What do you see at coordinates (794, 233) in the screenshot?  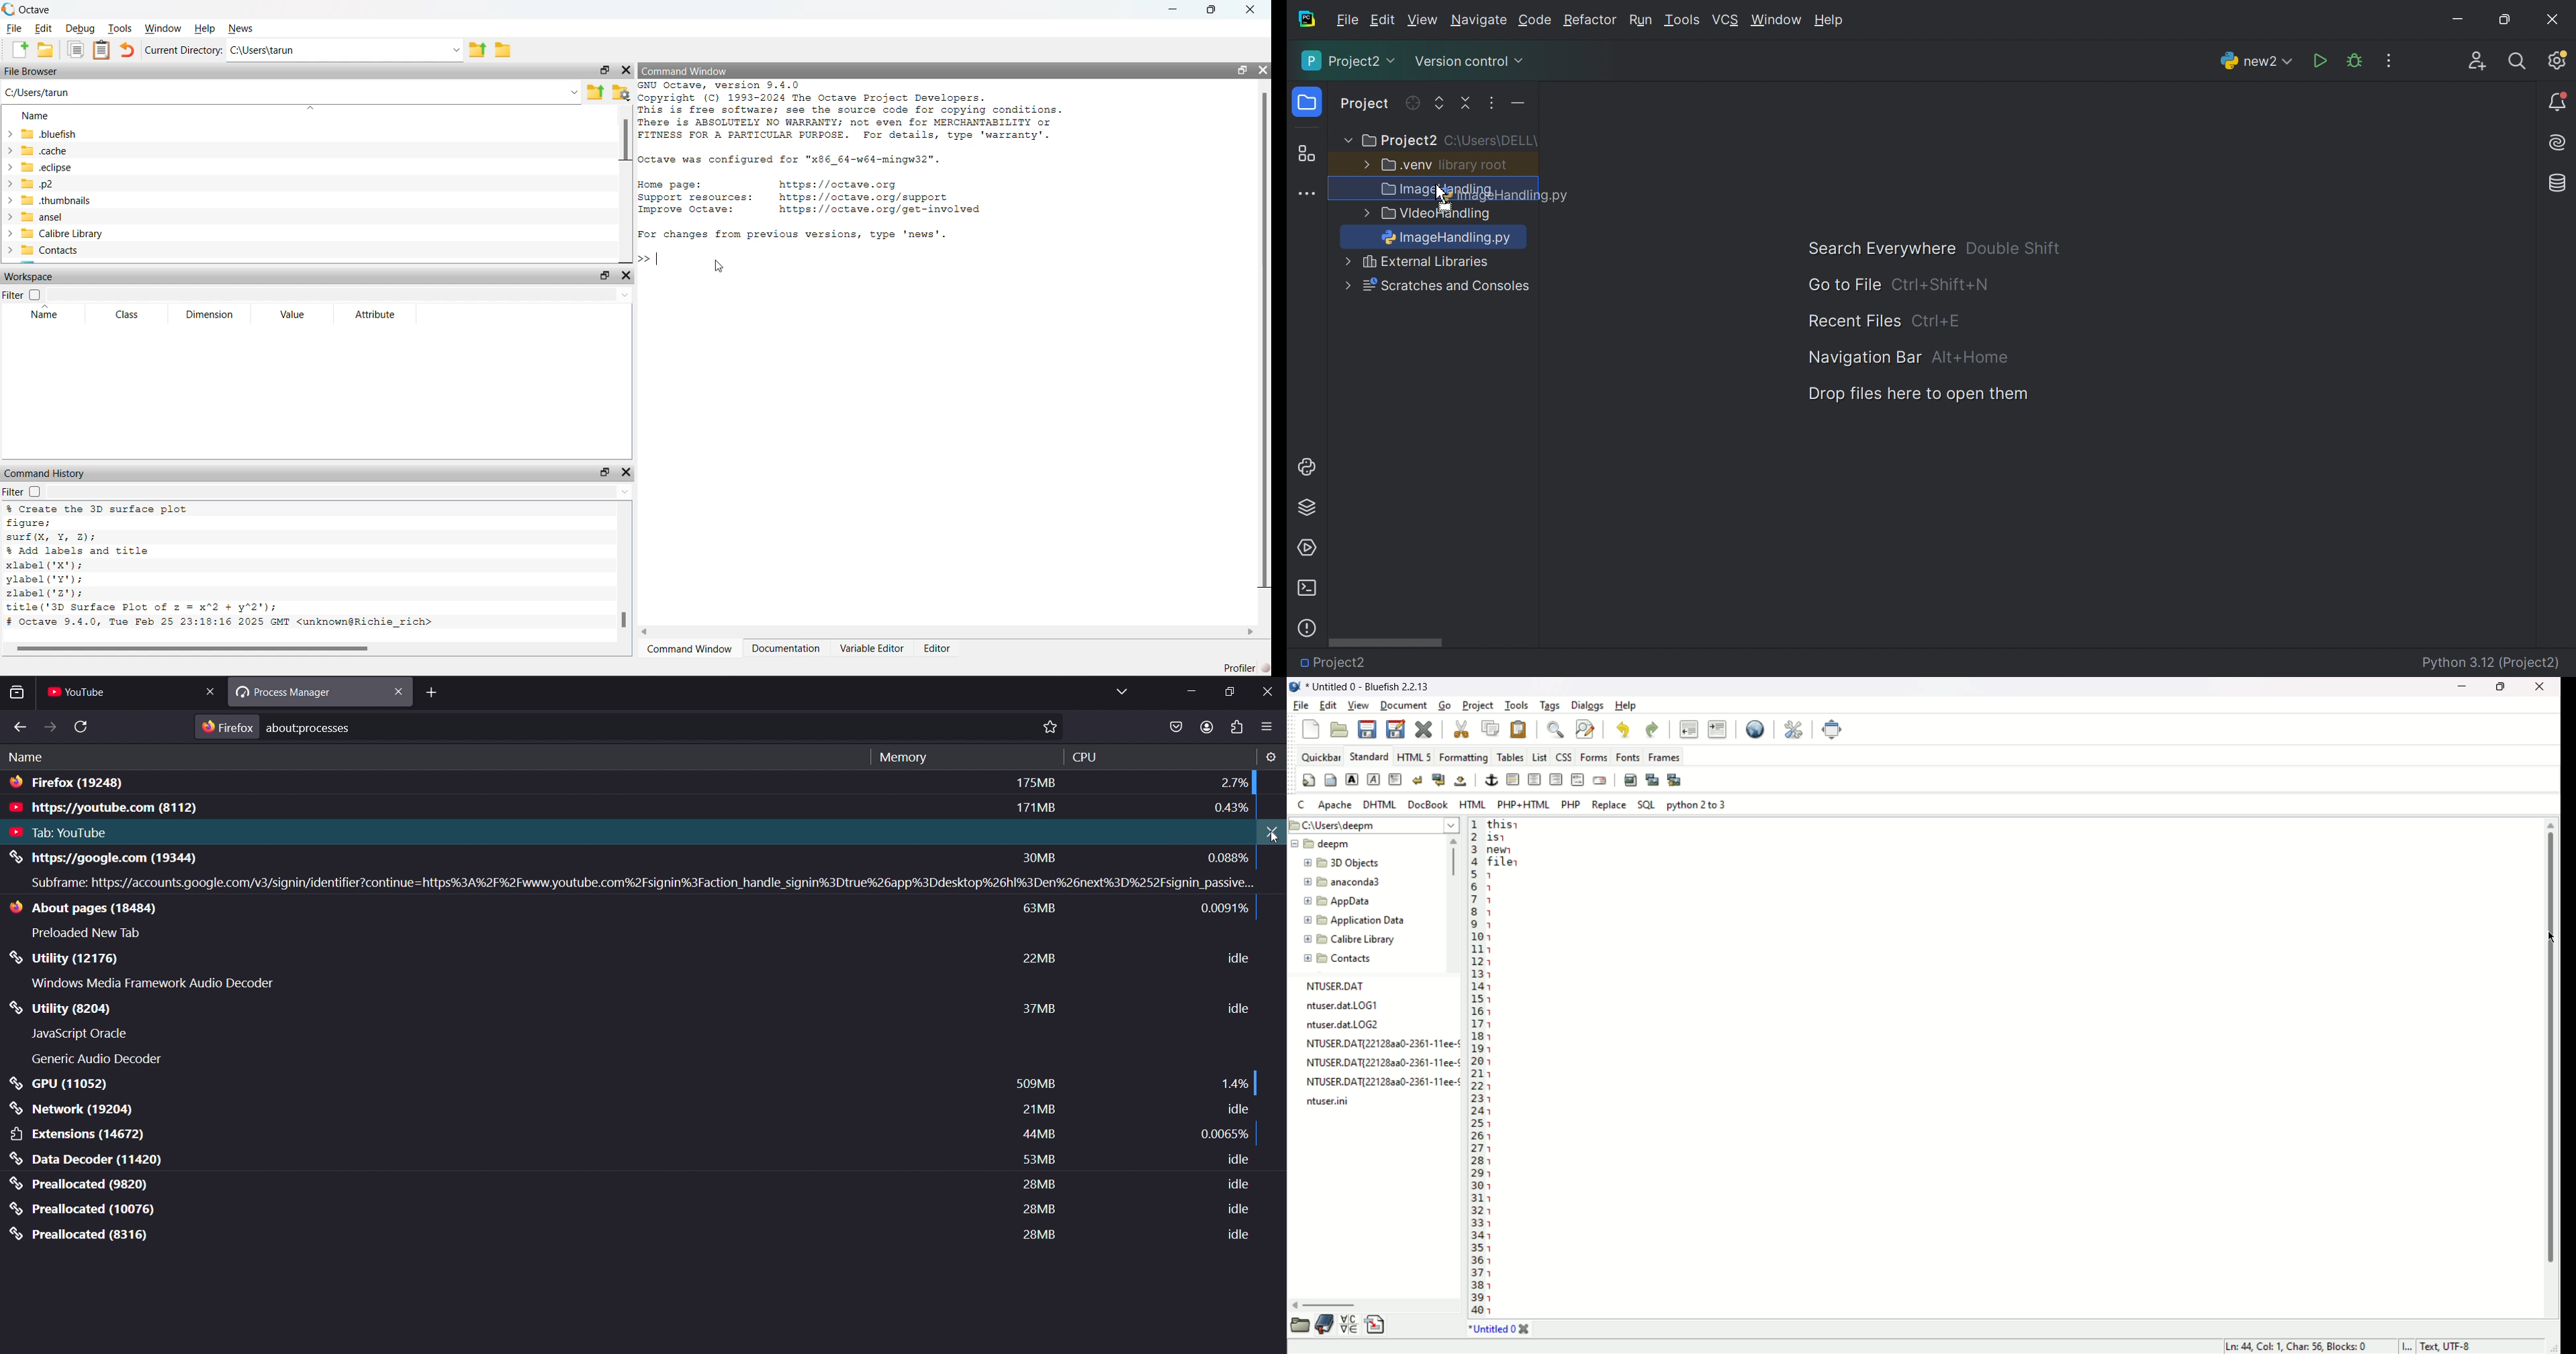 I see `For changes from previous versions, type 'news'.` at bounding box center [794, 233].